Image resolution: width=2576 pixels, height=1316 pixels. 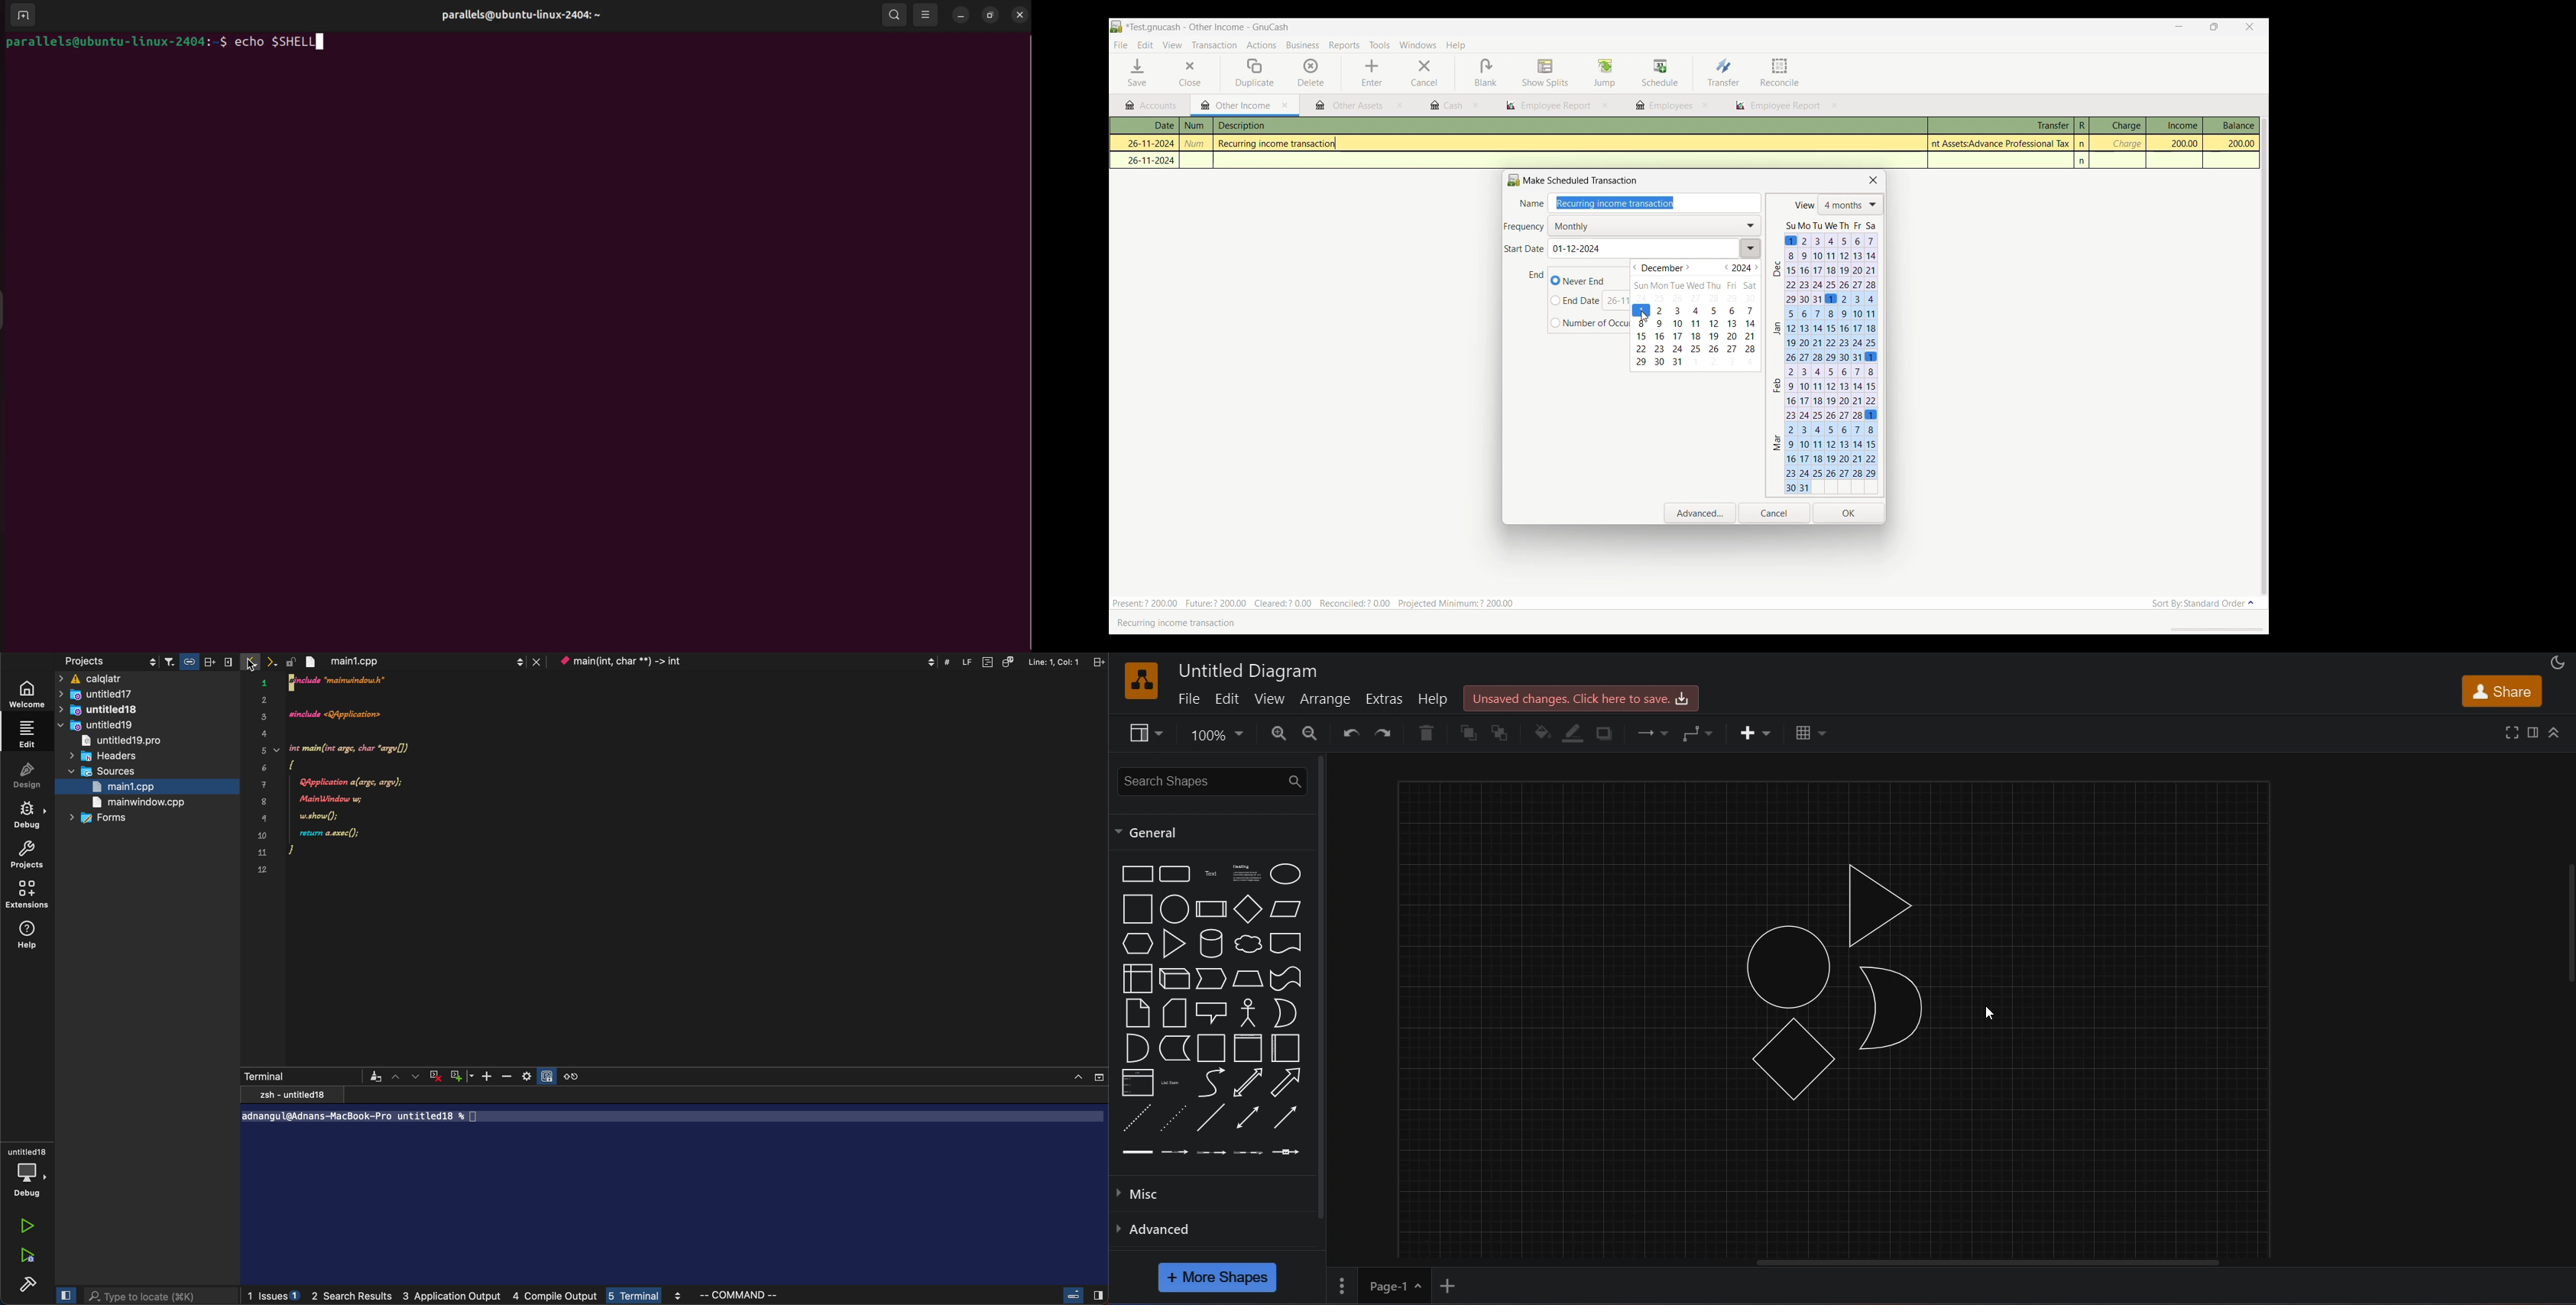 What do you see at coordinates (66, 1295) in the screenshot?
I see `close slide bar` at bounding box center [66, 1295].